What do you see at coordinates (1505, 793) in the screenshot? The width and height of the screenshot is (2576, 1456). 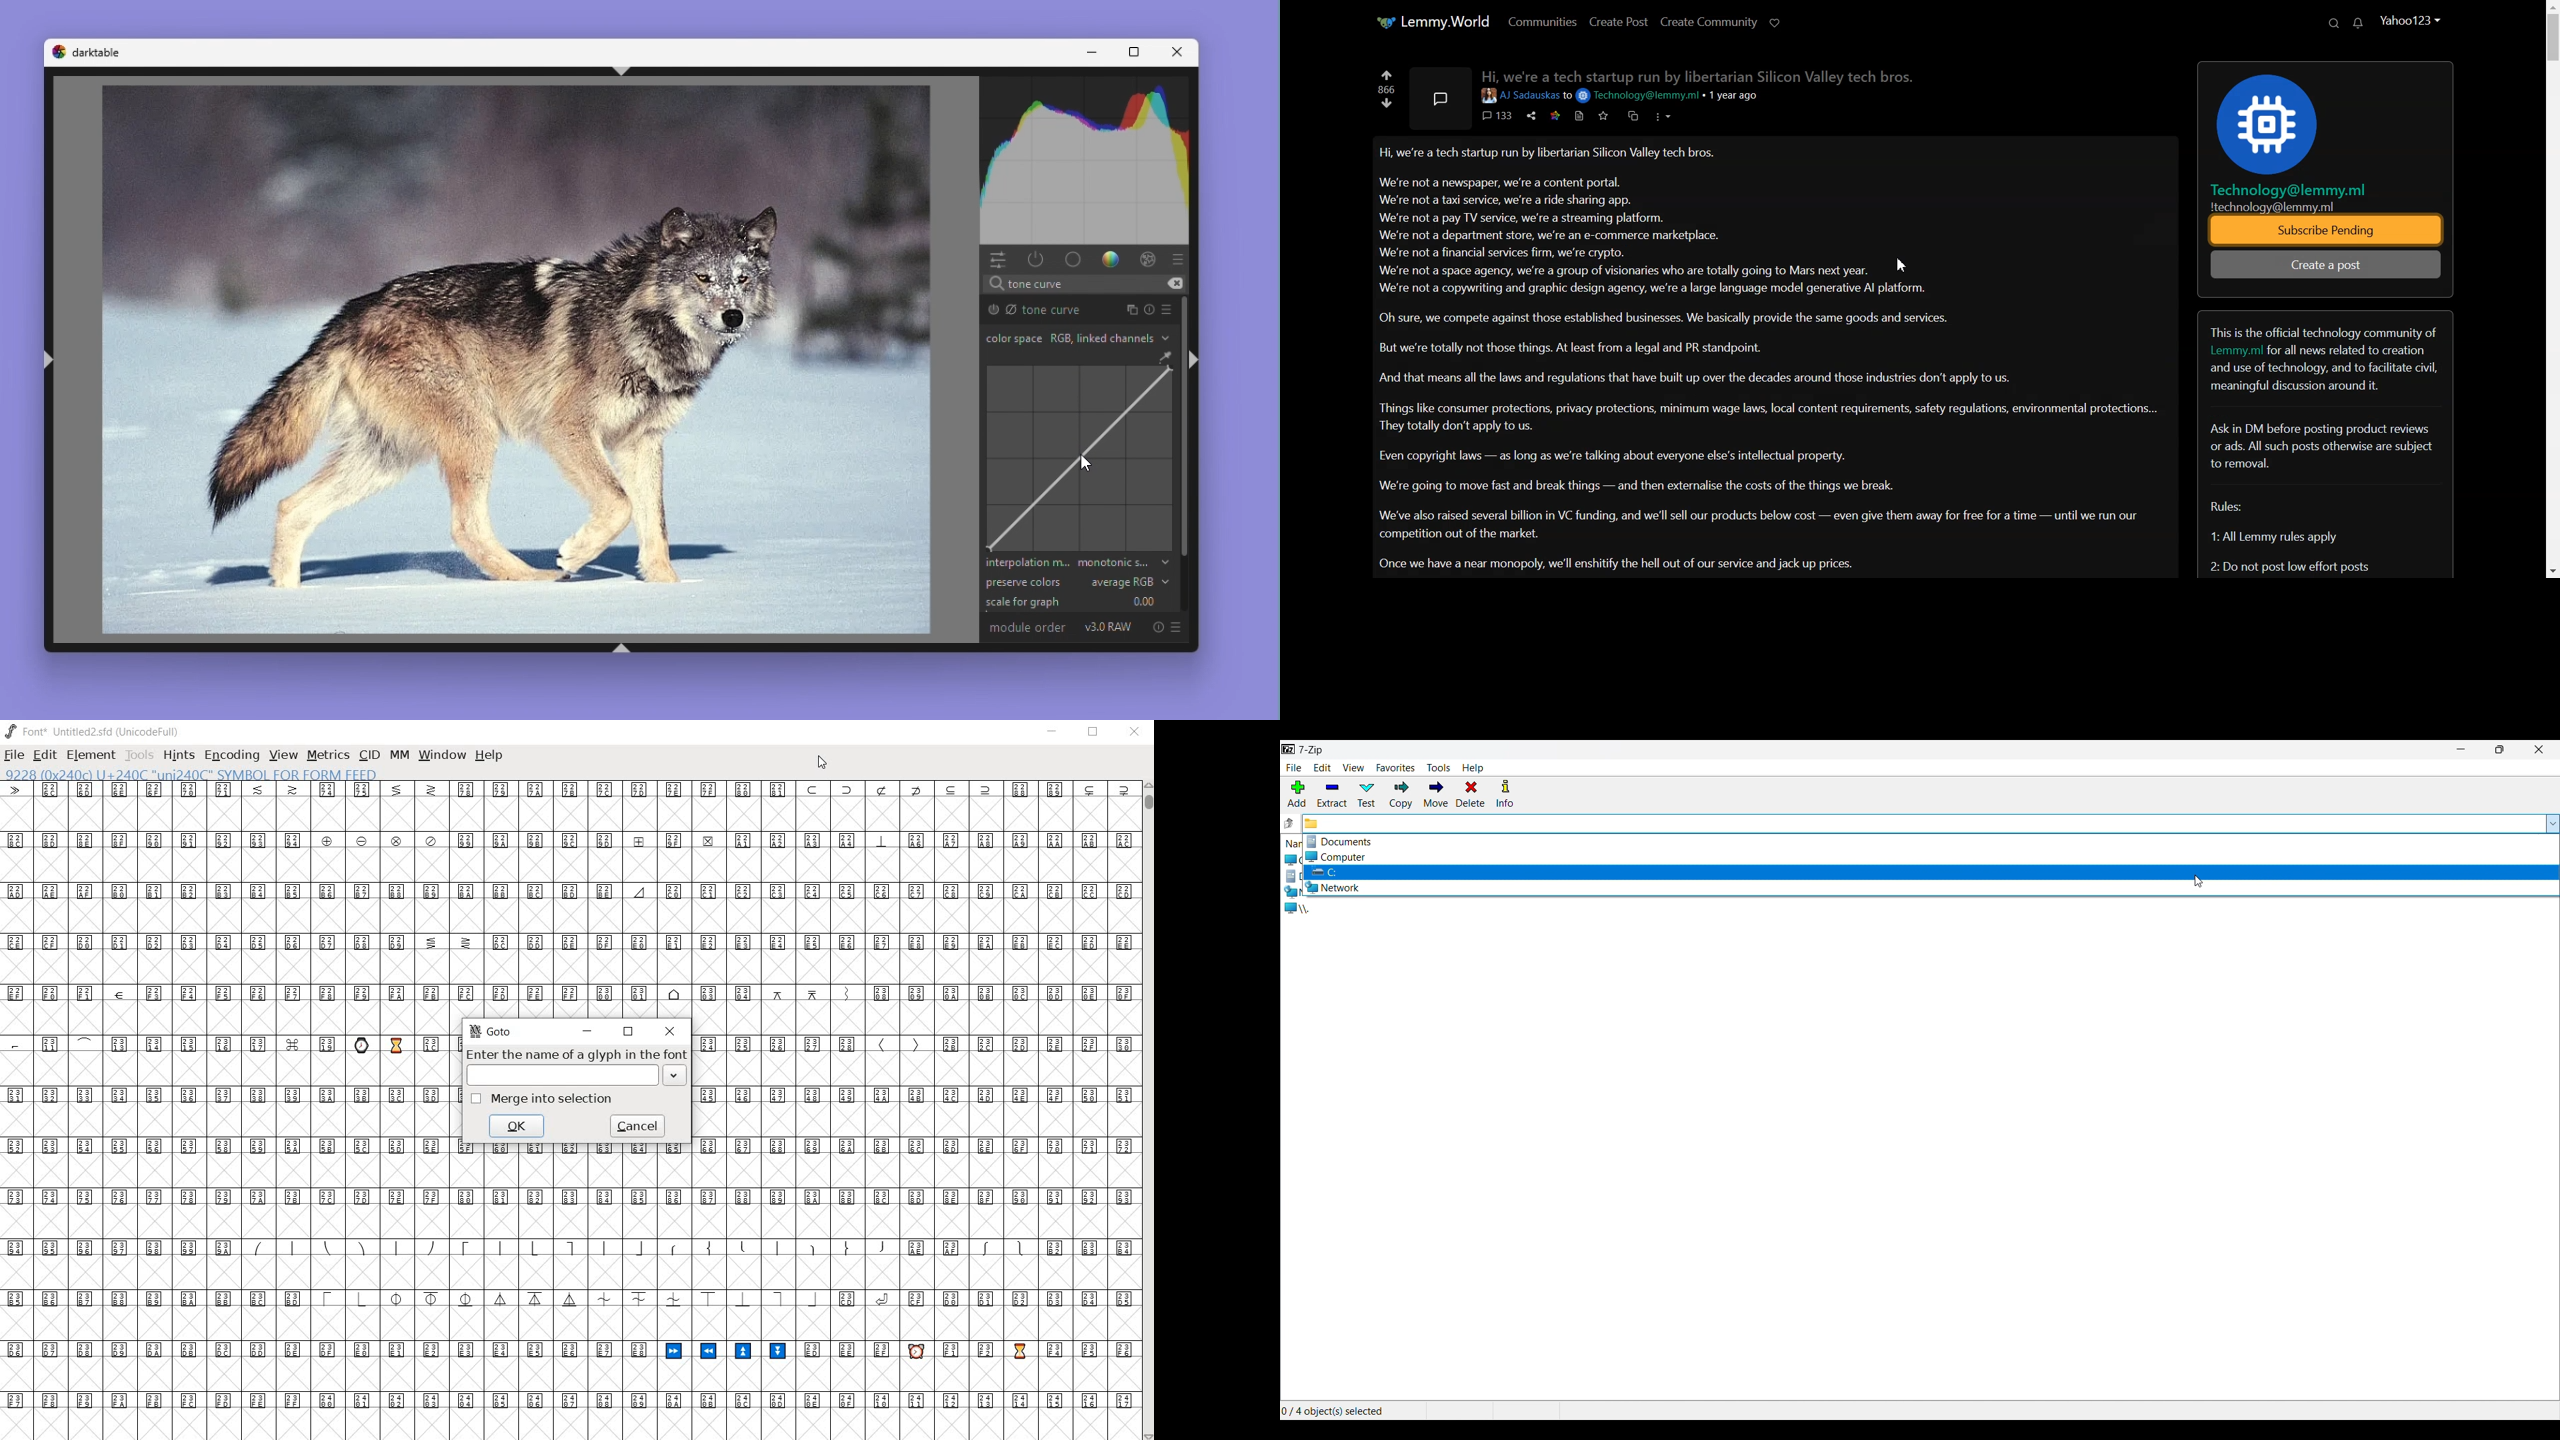 I see `Info` at bounding box center [1505, 793].